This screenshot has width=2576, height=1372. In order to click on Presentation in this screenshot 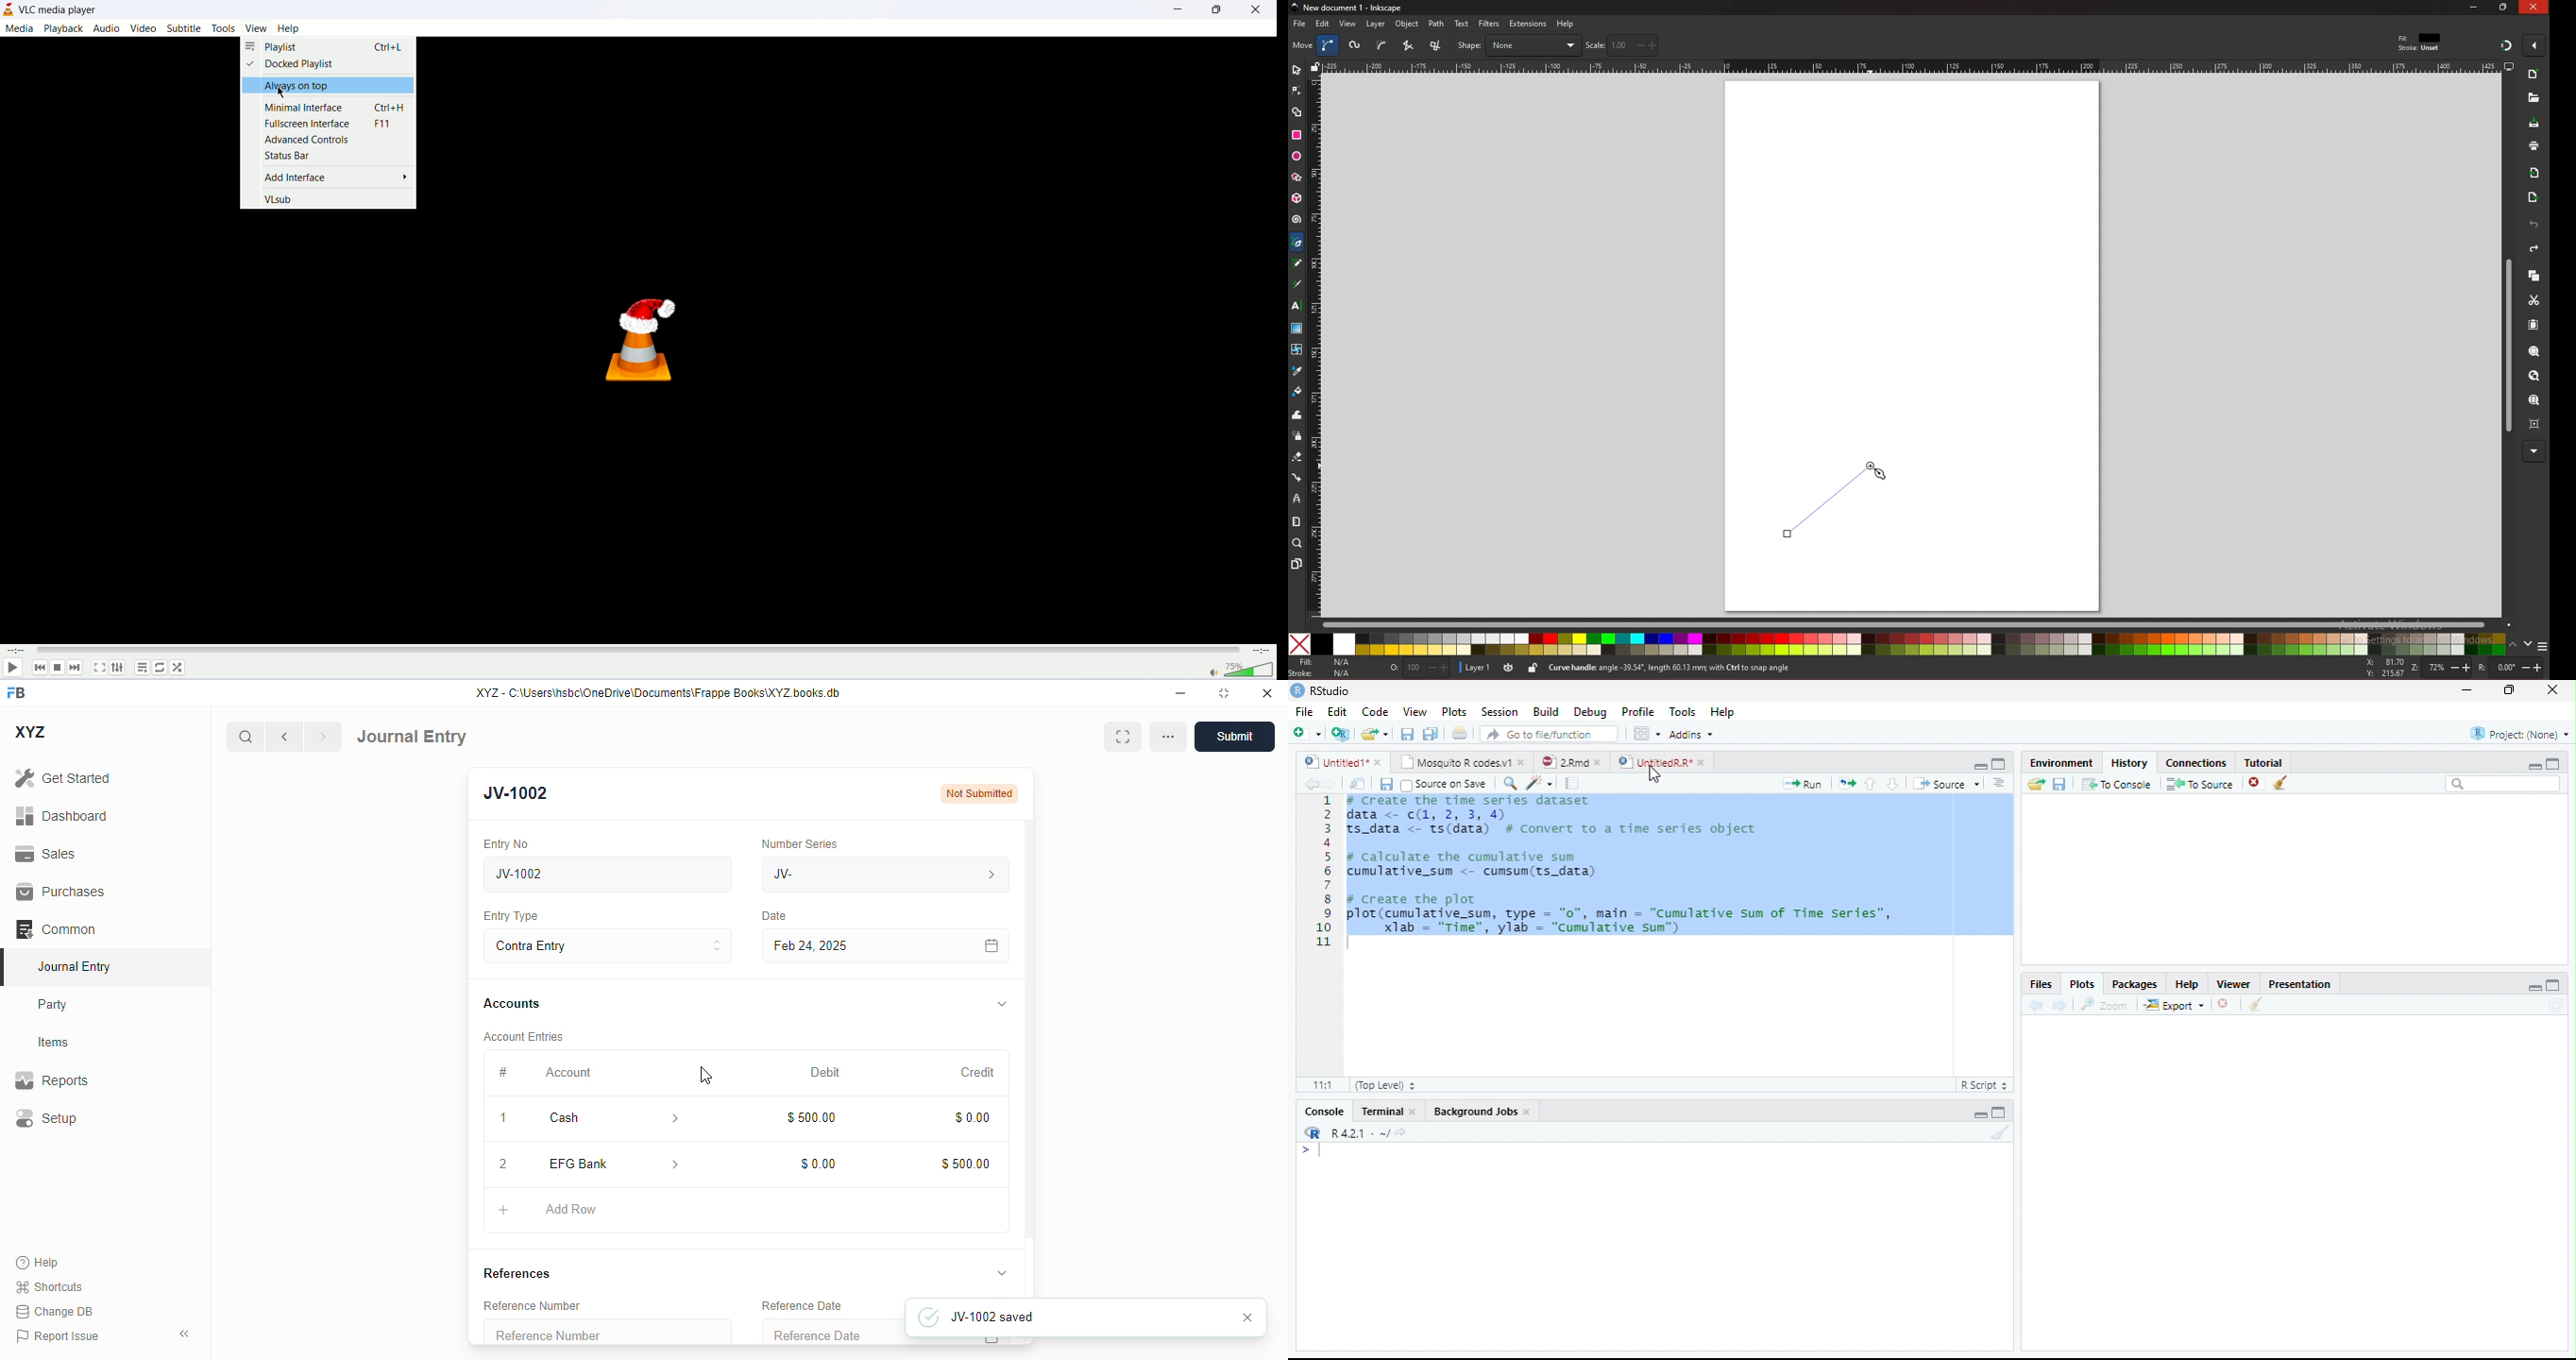, I will do `click(2301, 986)`.